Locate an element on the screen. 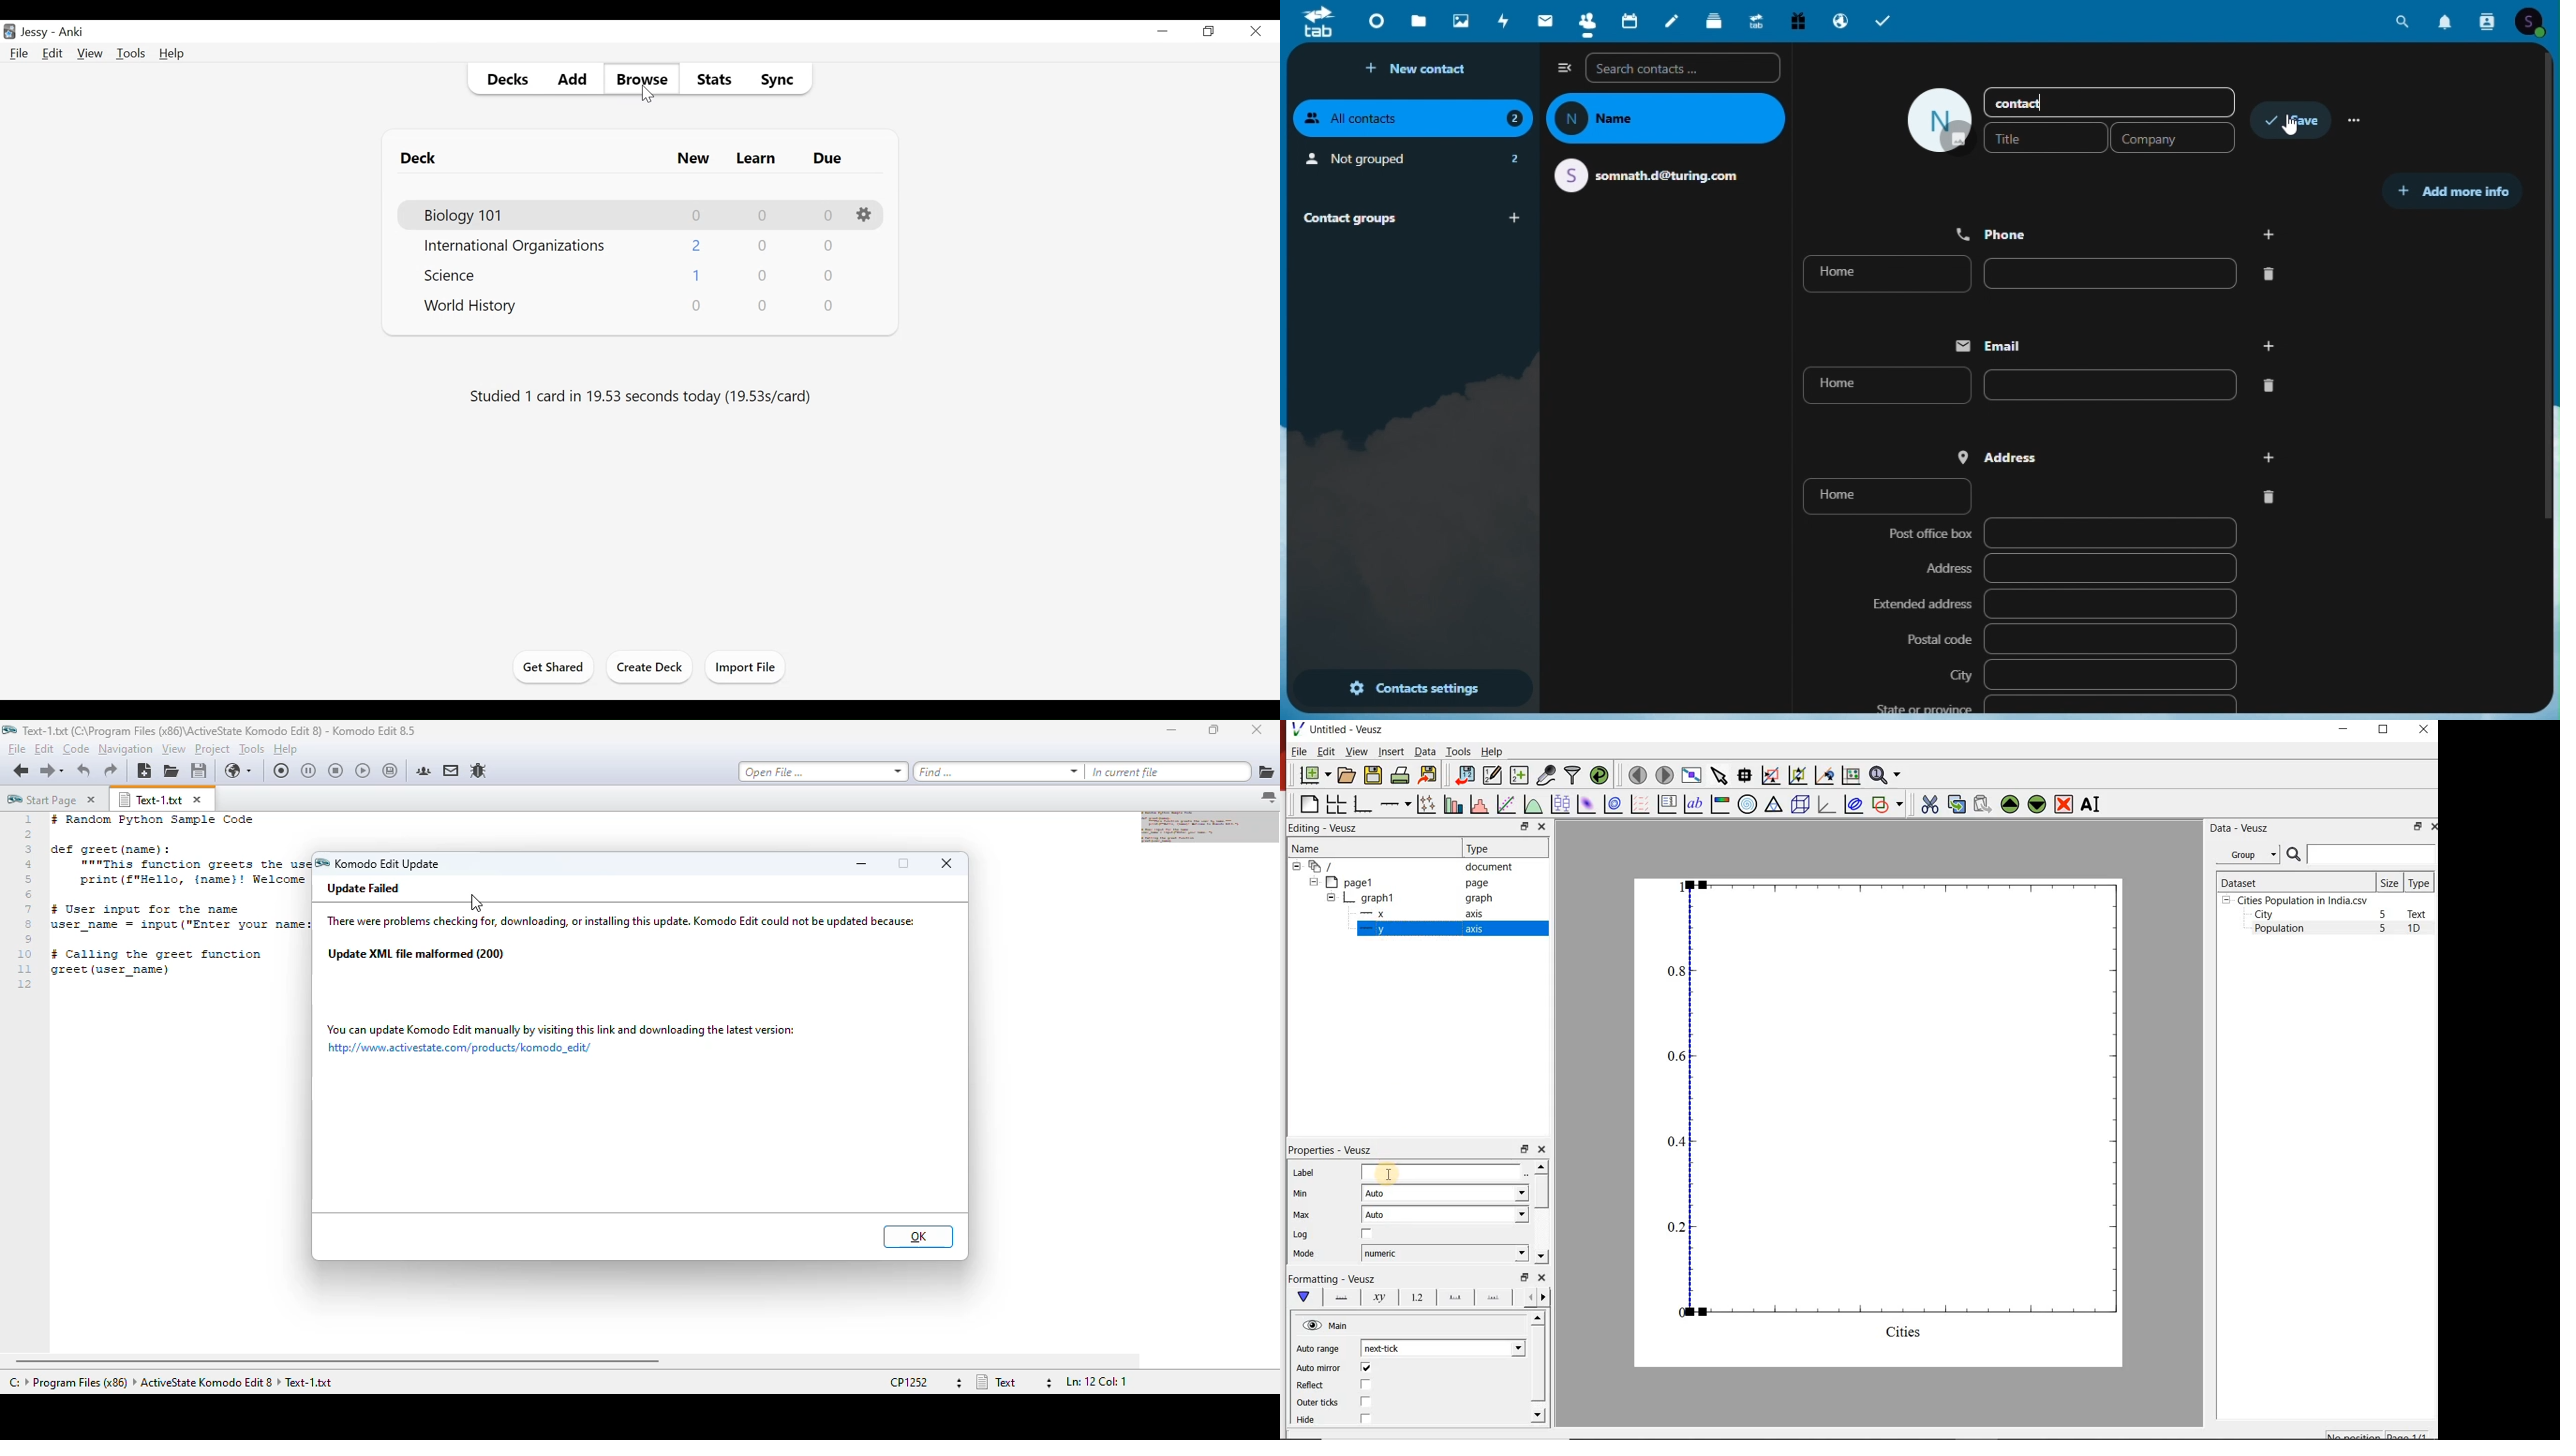  email is located at coordinates (2109, 345).